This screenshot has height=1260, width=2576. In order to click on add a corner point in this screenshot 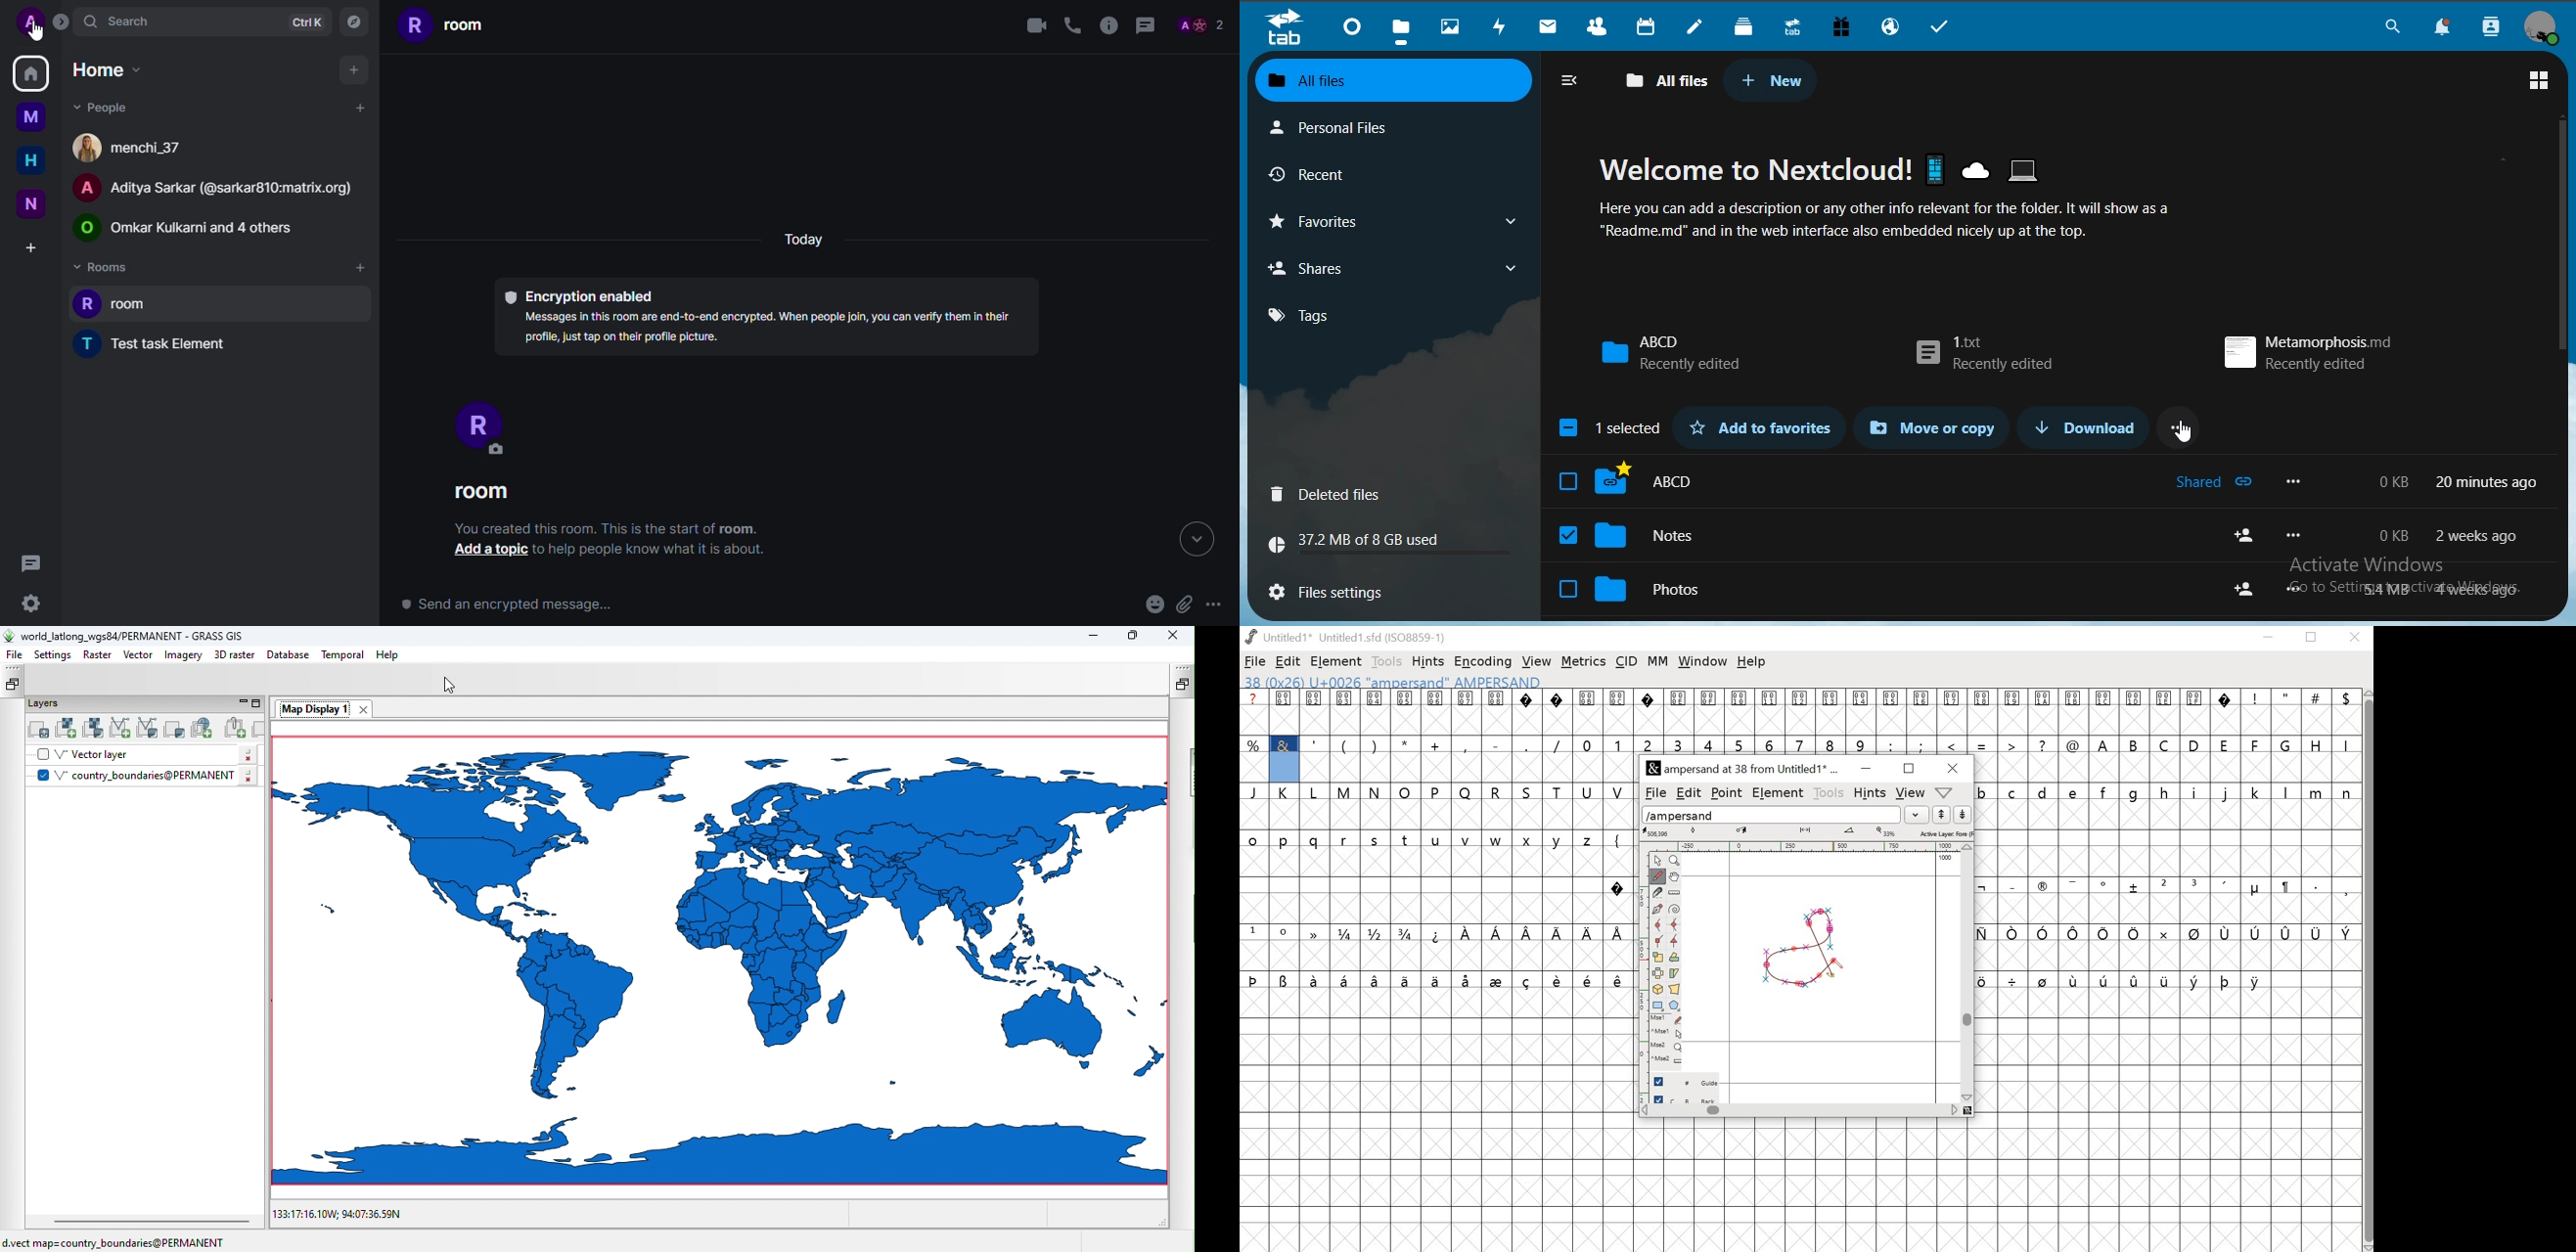, I will do `click(1659, 943)`.